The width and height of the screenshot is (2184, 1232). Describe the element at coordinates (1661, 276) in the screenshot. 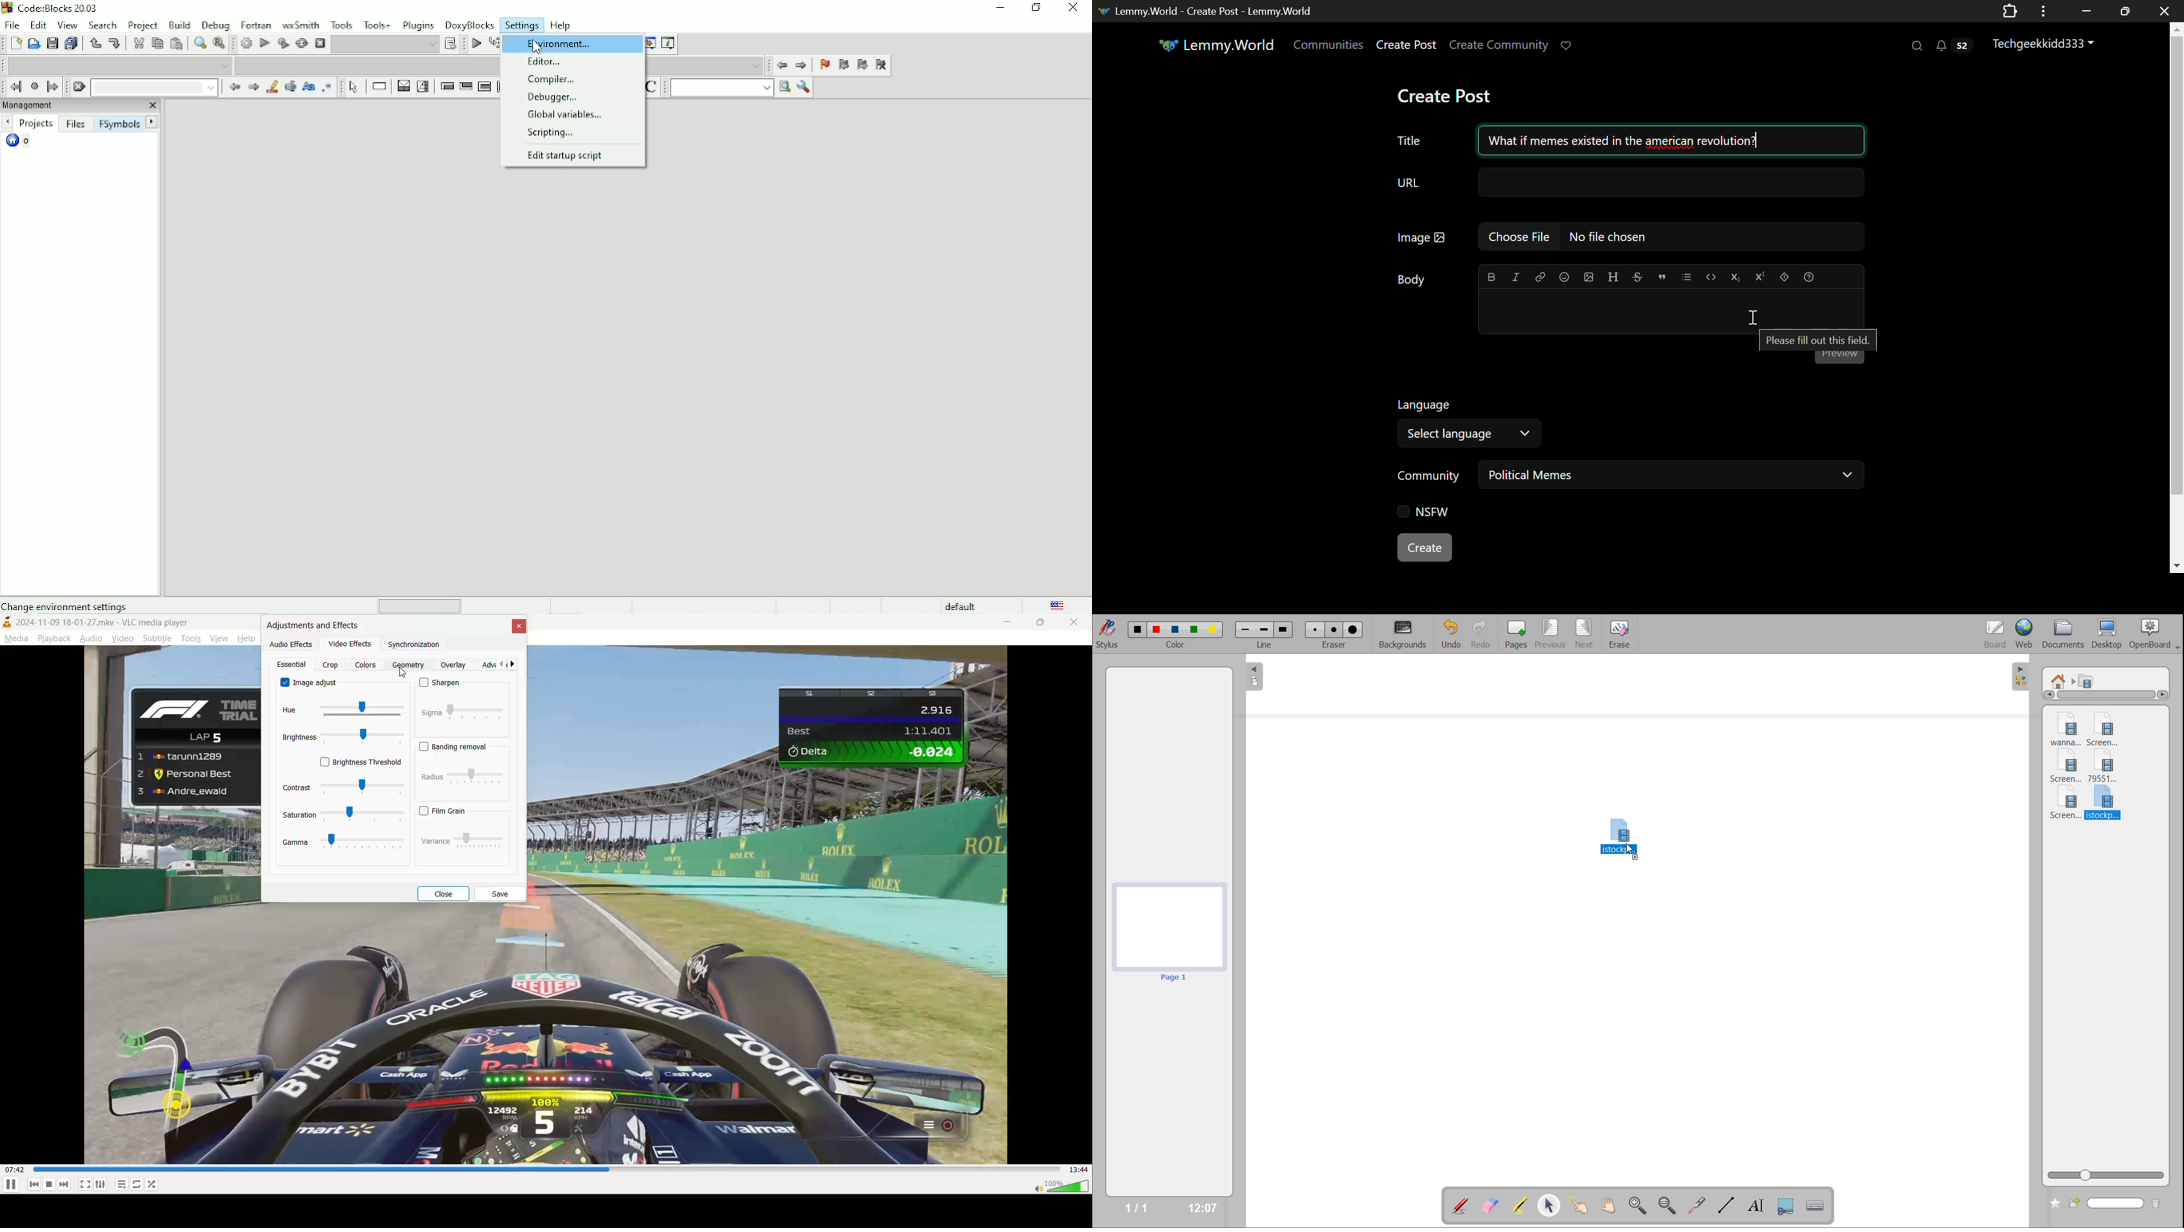

I see `Quote` at that location.